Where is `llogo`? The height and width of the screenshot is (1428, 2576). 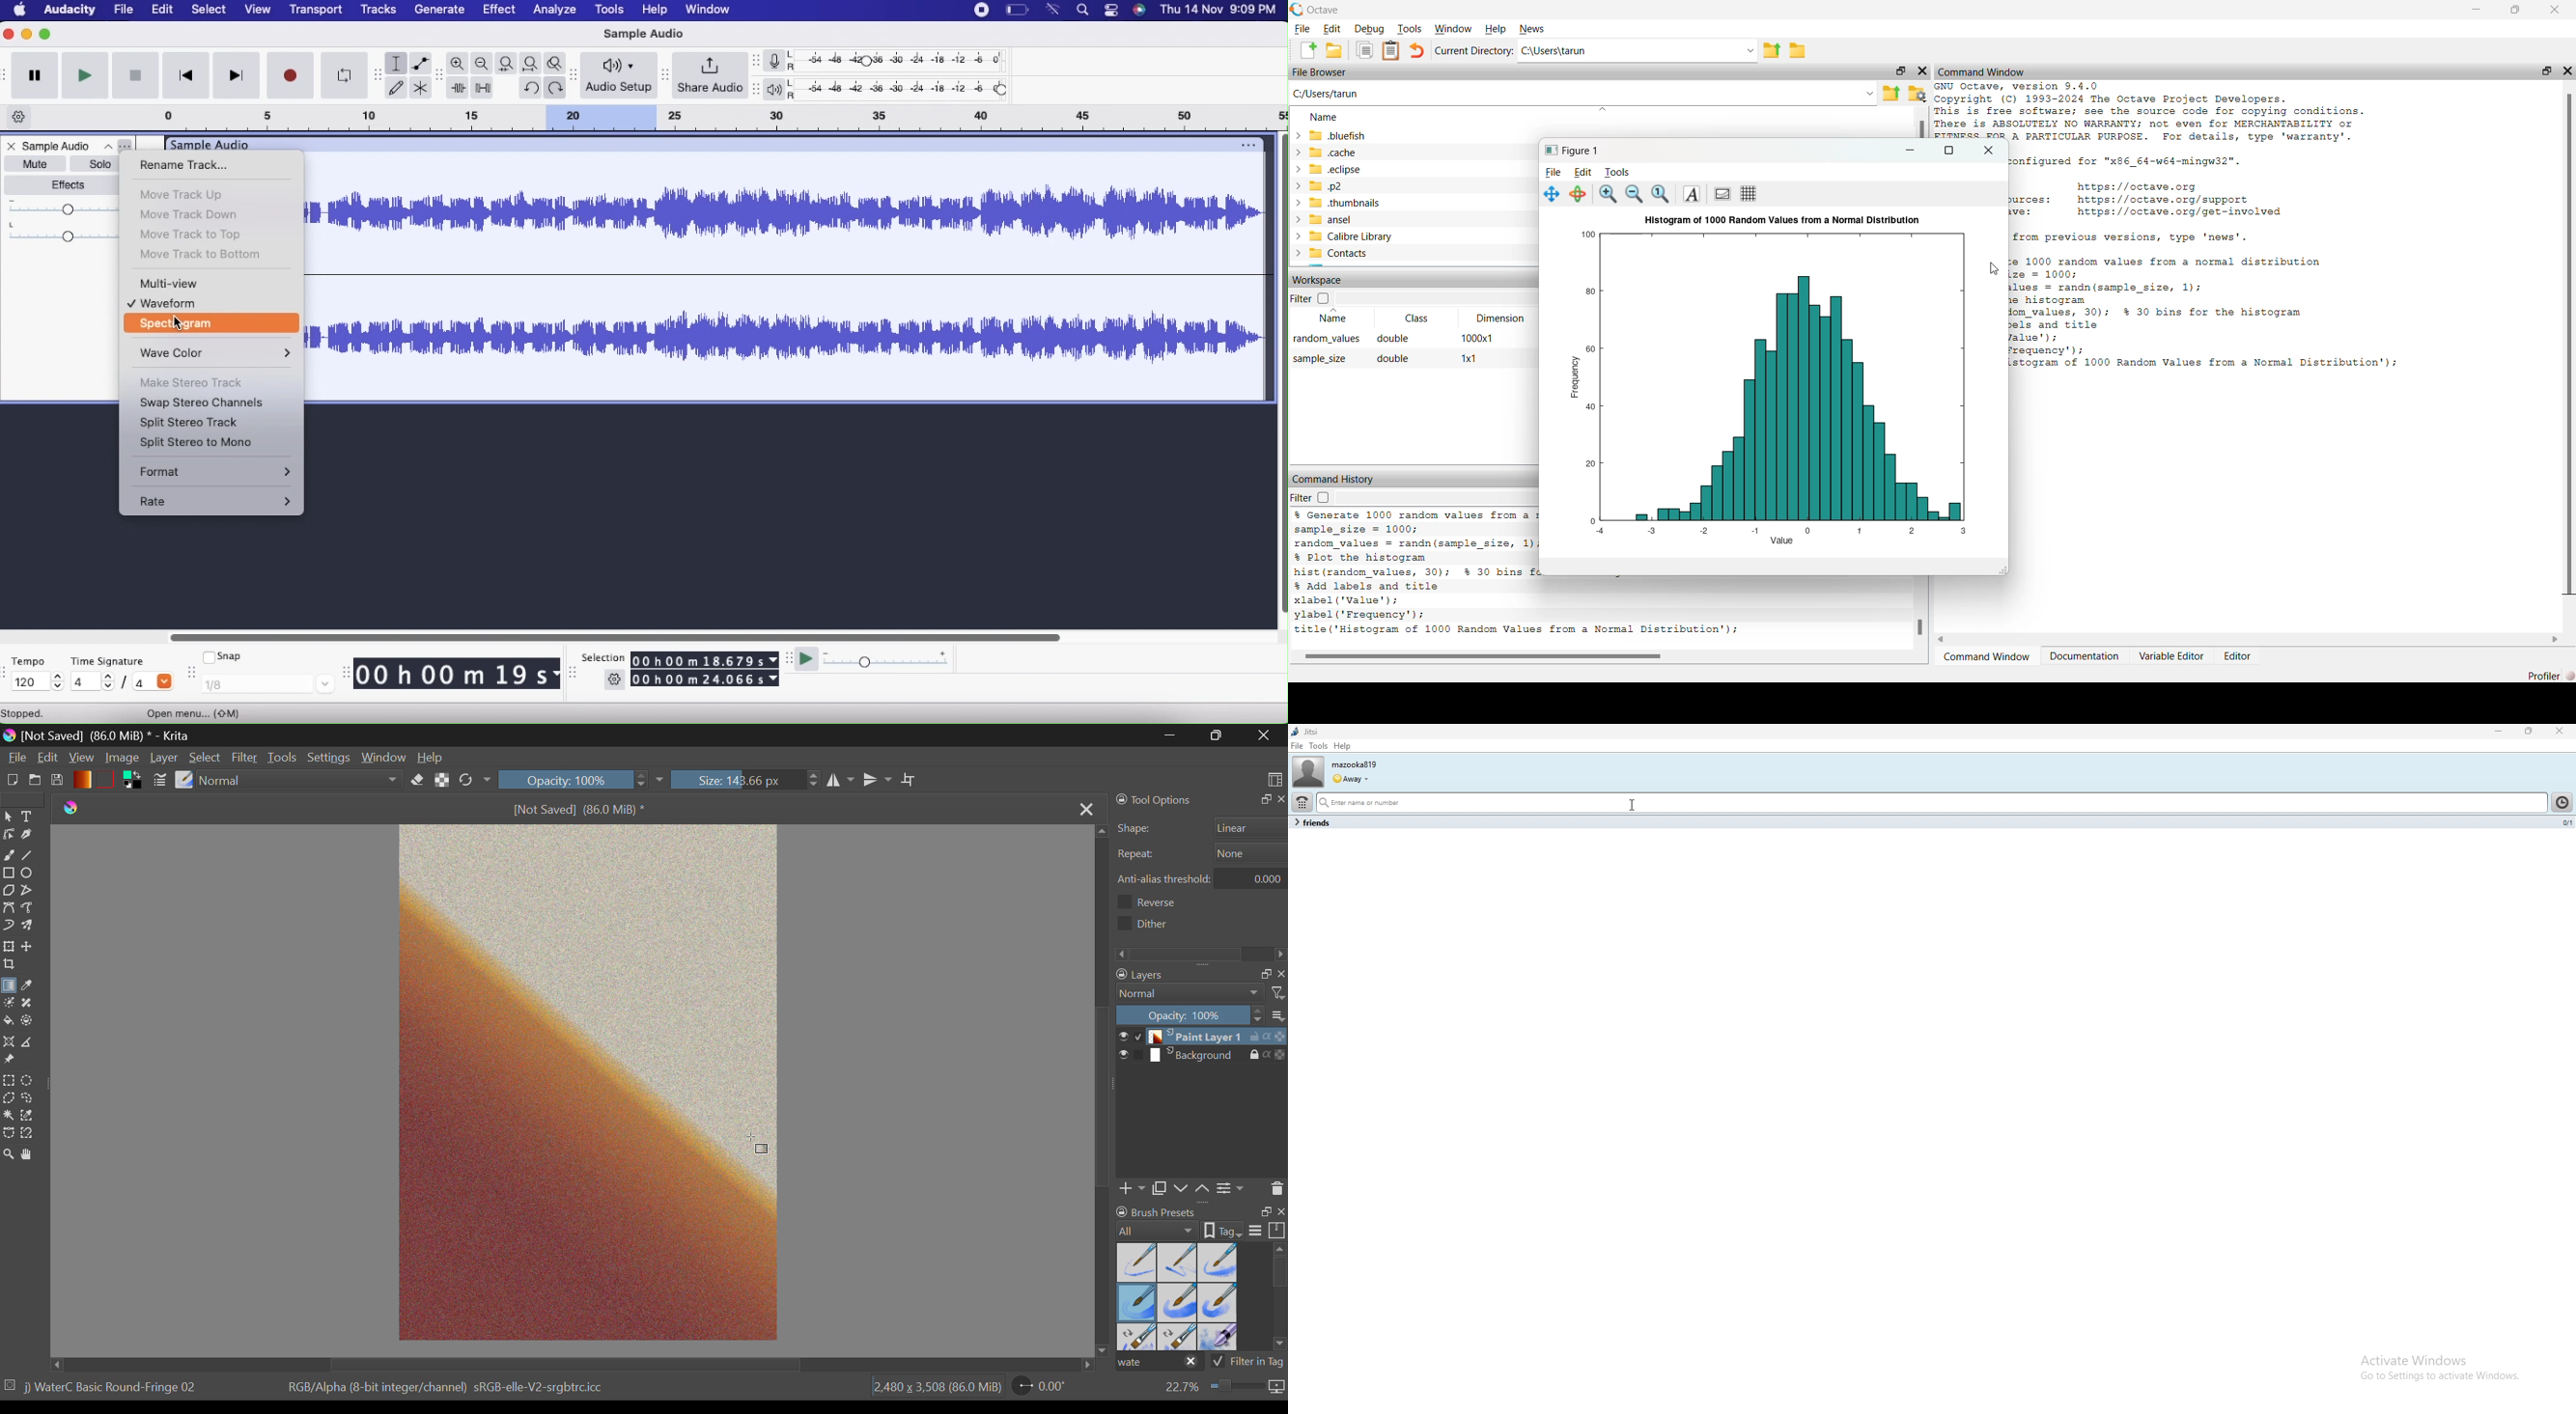
llogo is located at coordinates (72, 806).